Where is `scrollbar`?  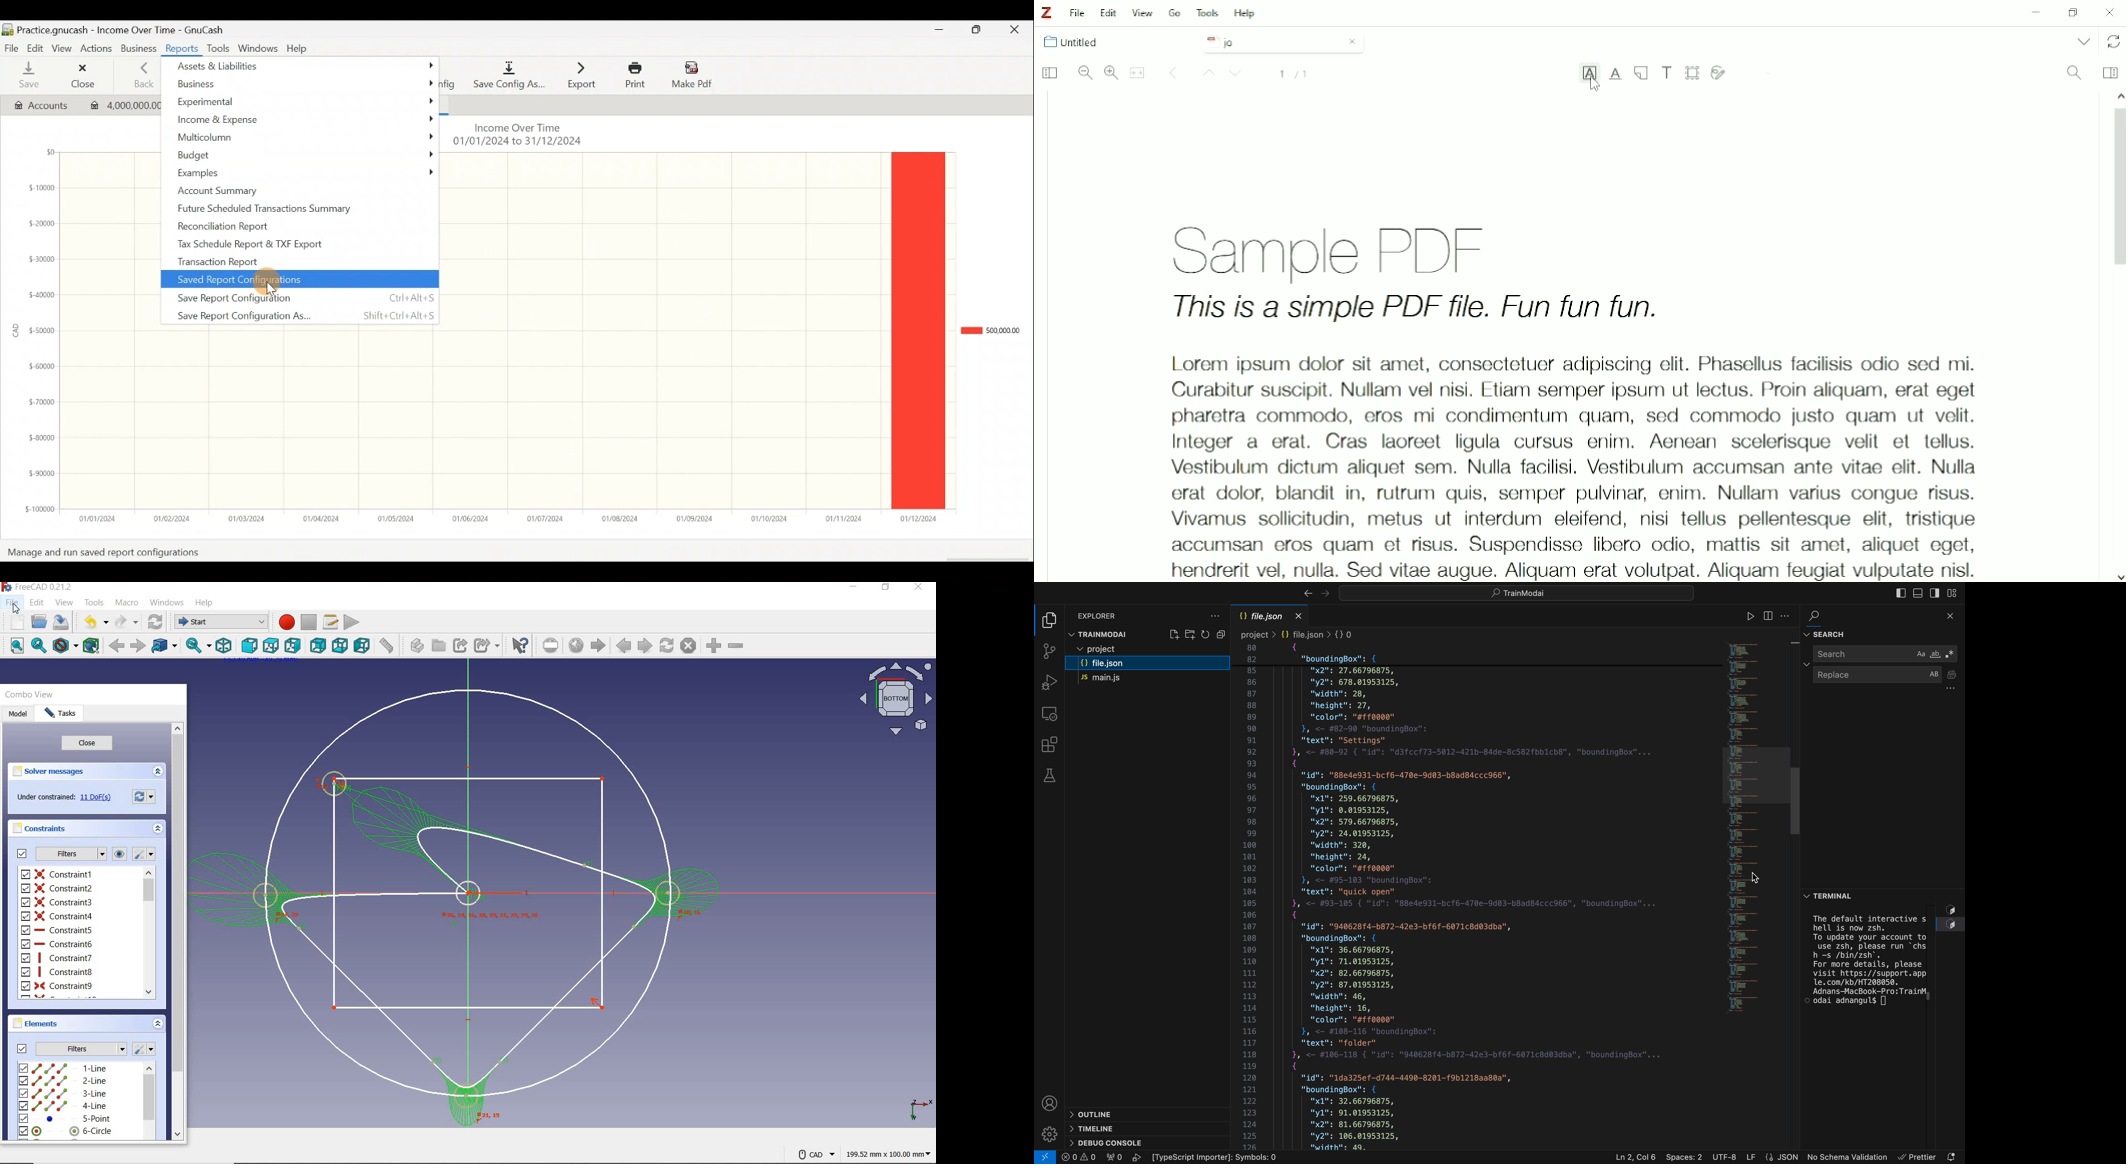
scrollbar is located at coordinates (149, 932).